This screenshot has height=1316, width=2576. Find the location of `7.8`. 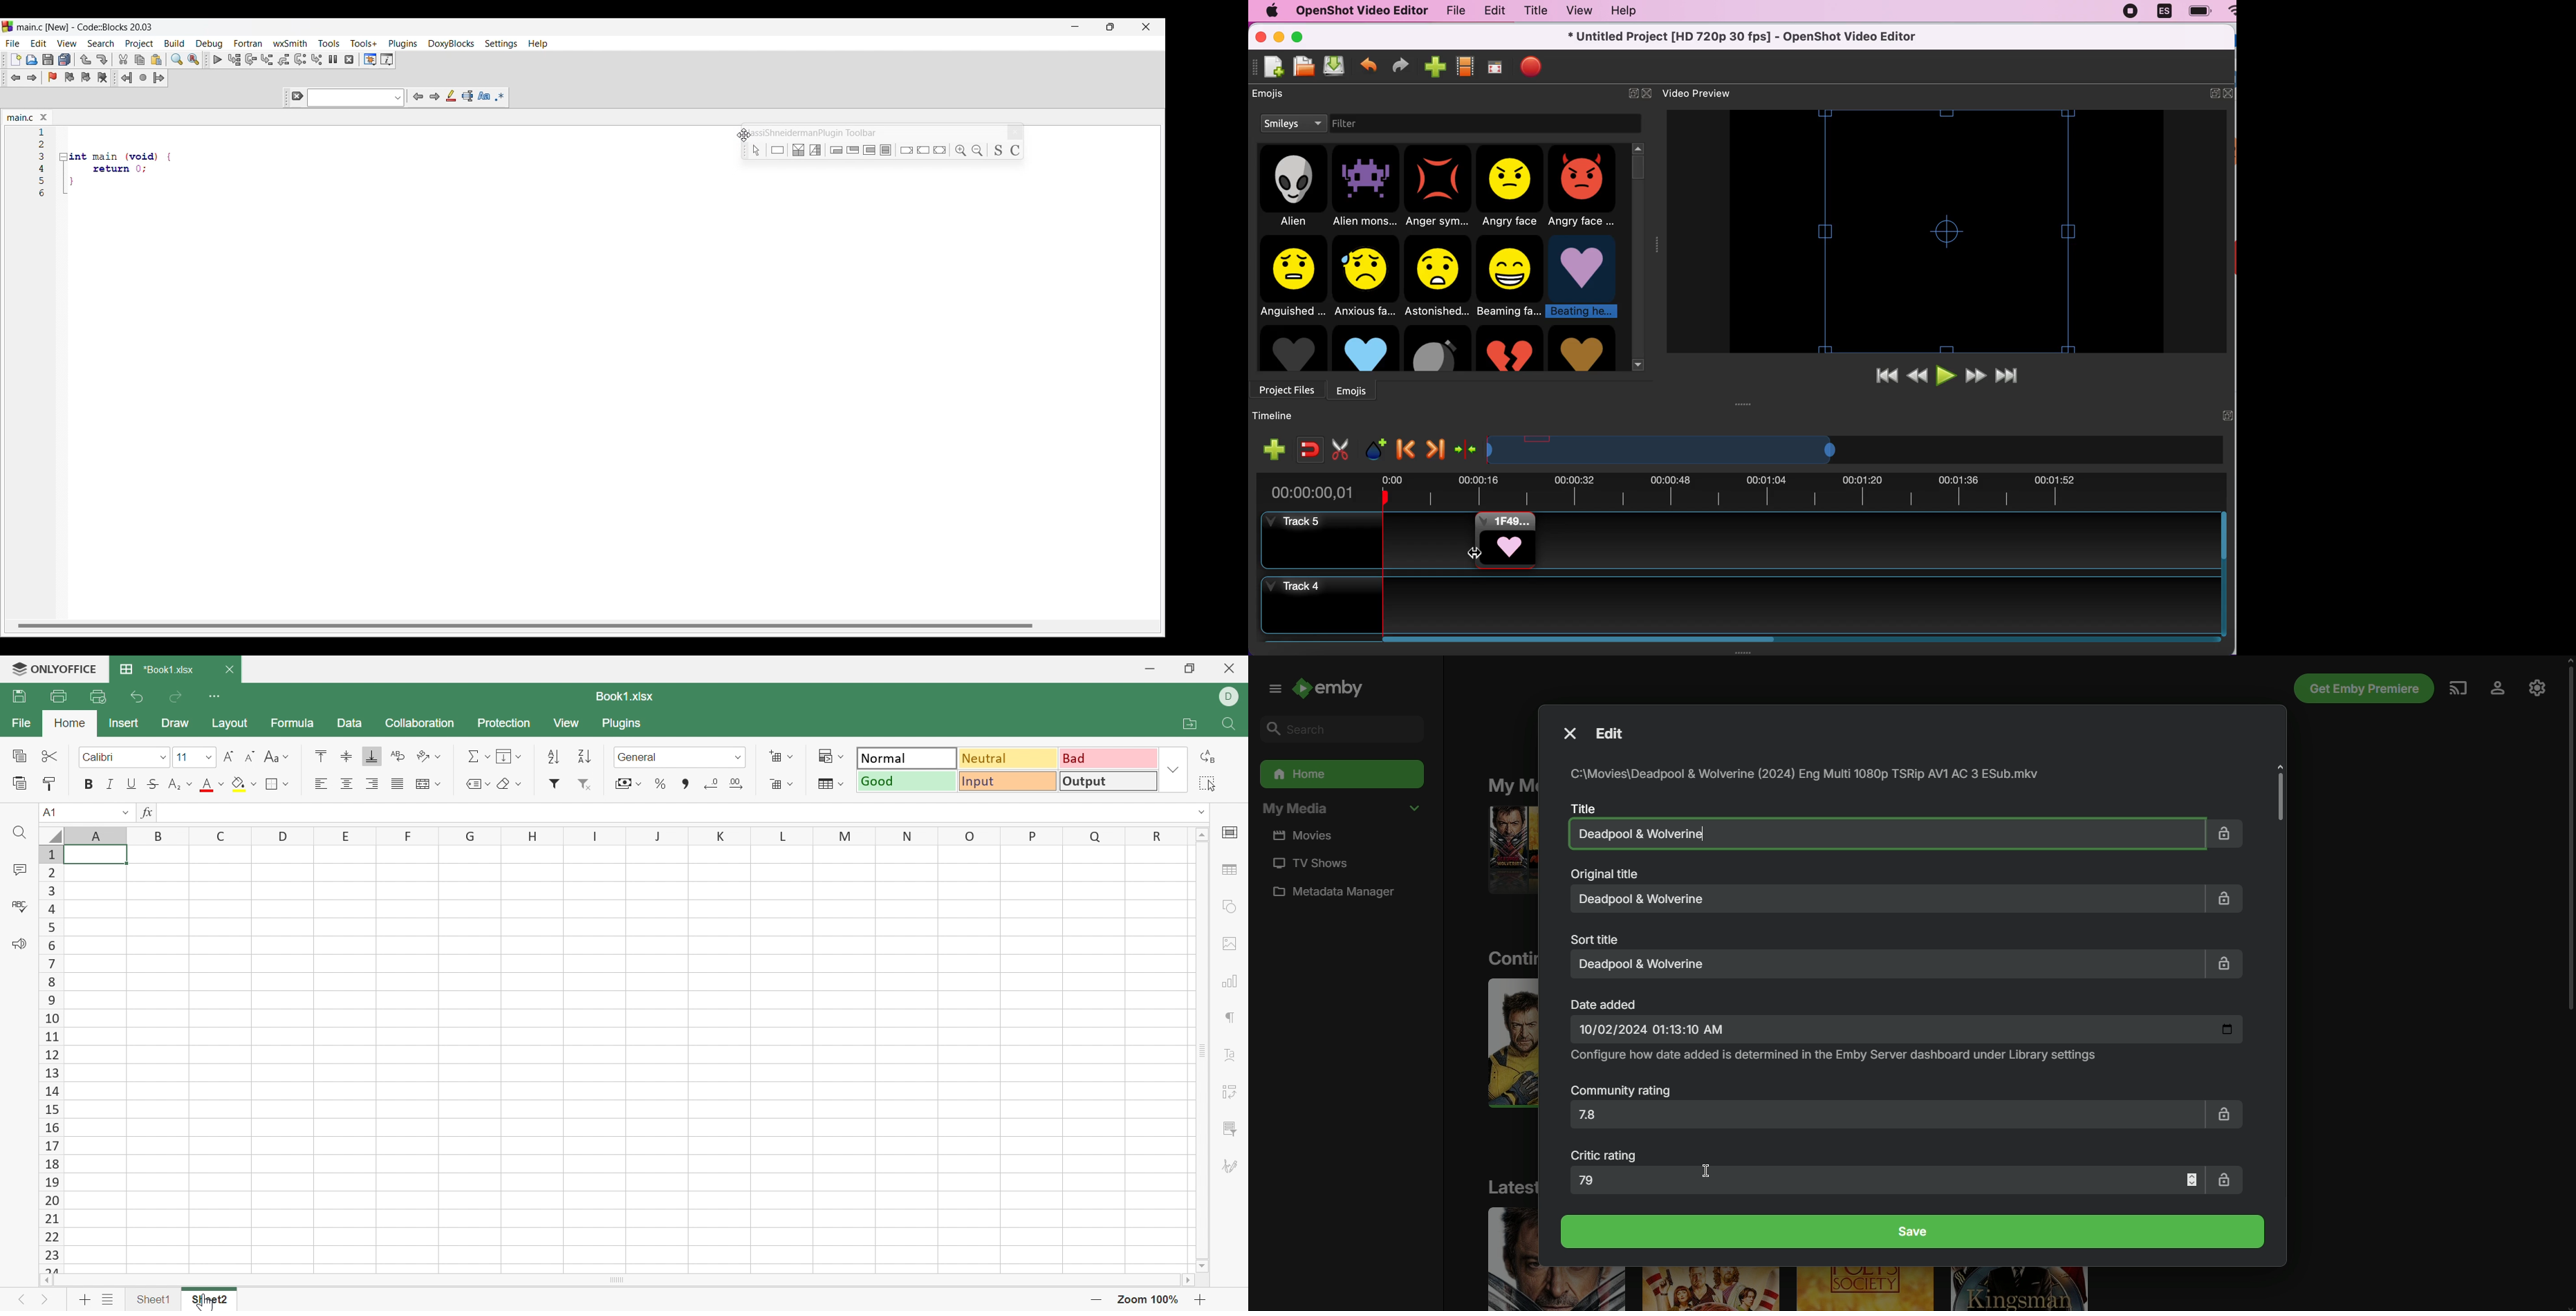

7.8 is located at coordinates (1884, 1118).